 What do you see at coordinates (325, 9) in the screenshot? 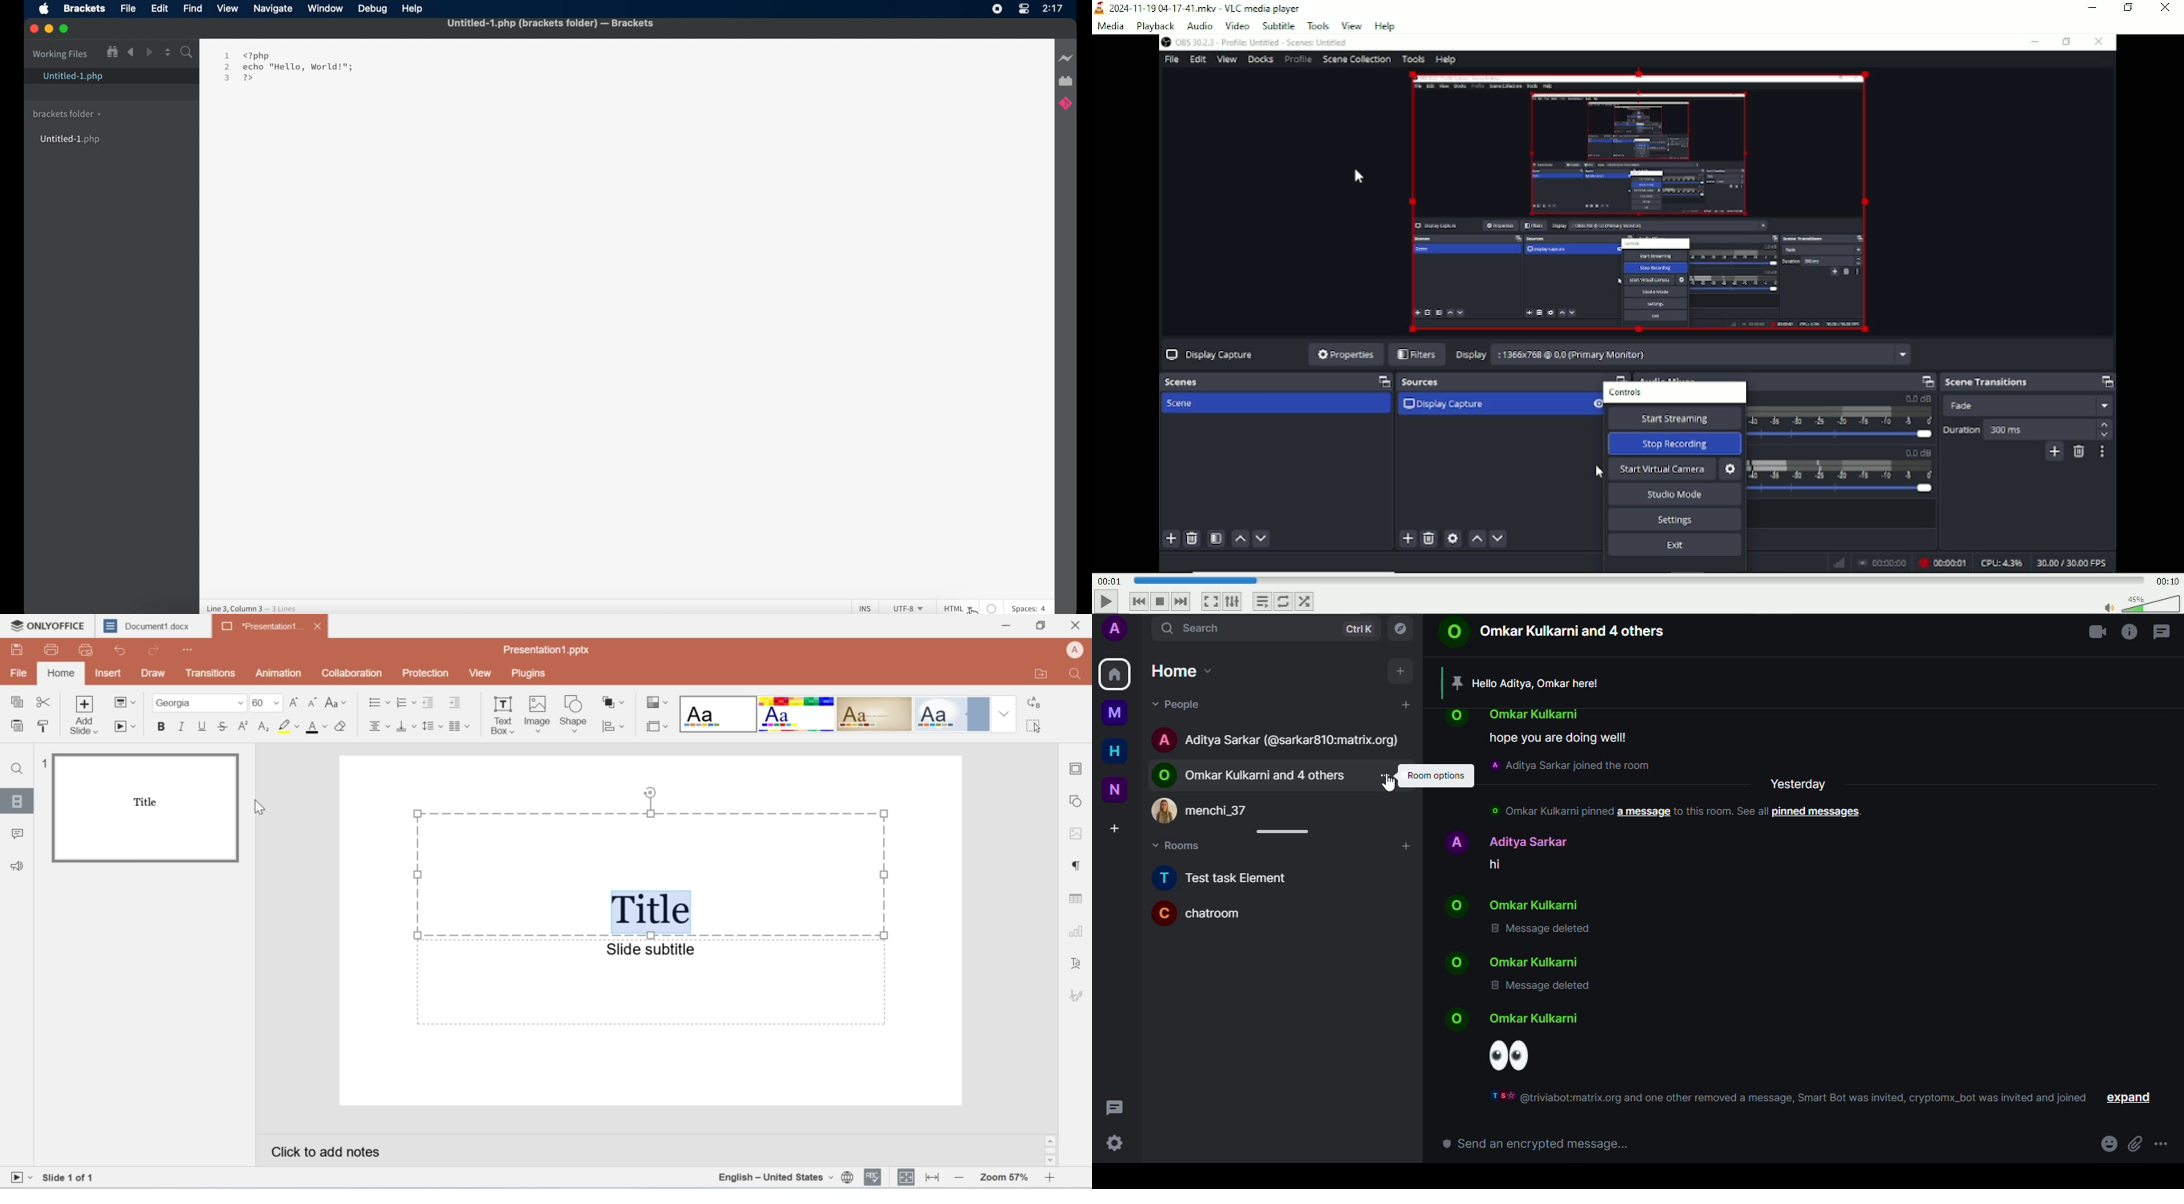
I see `window` at bounding box center [325, 9].